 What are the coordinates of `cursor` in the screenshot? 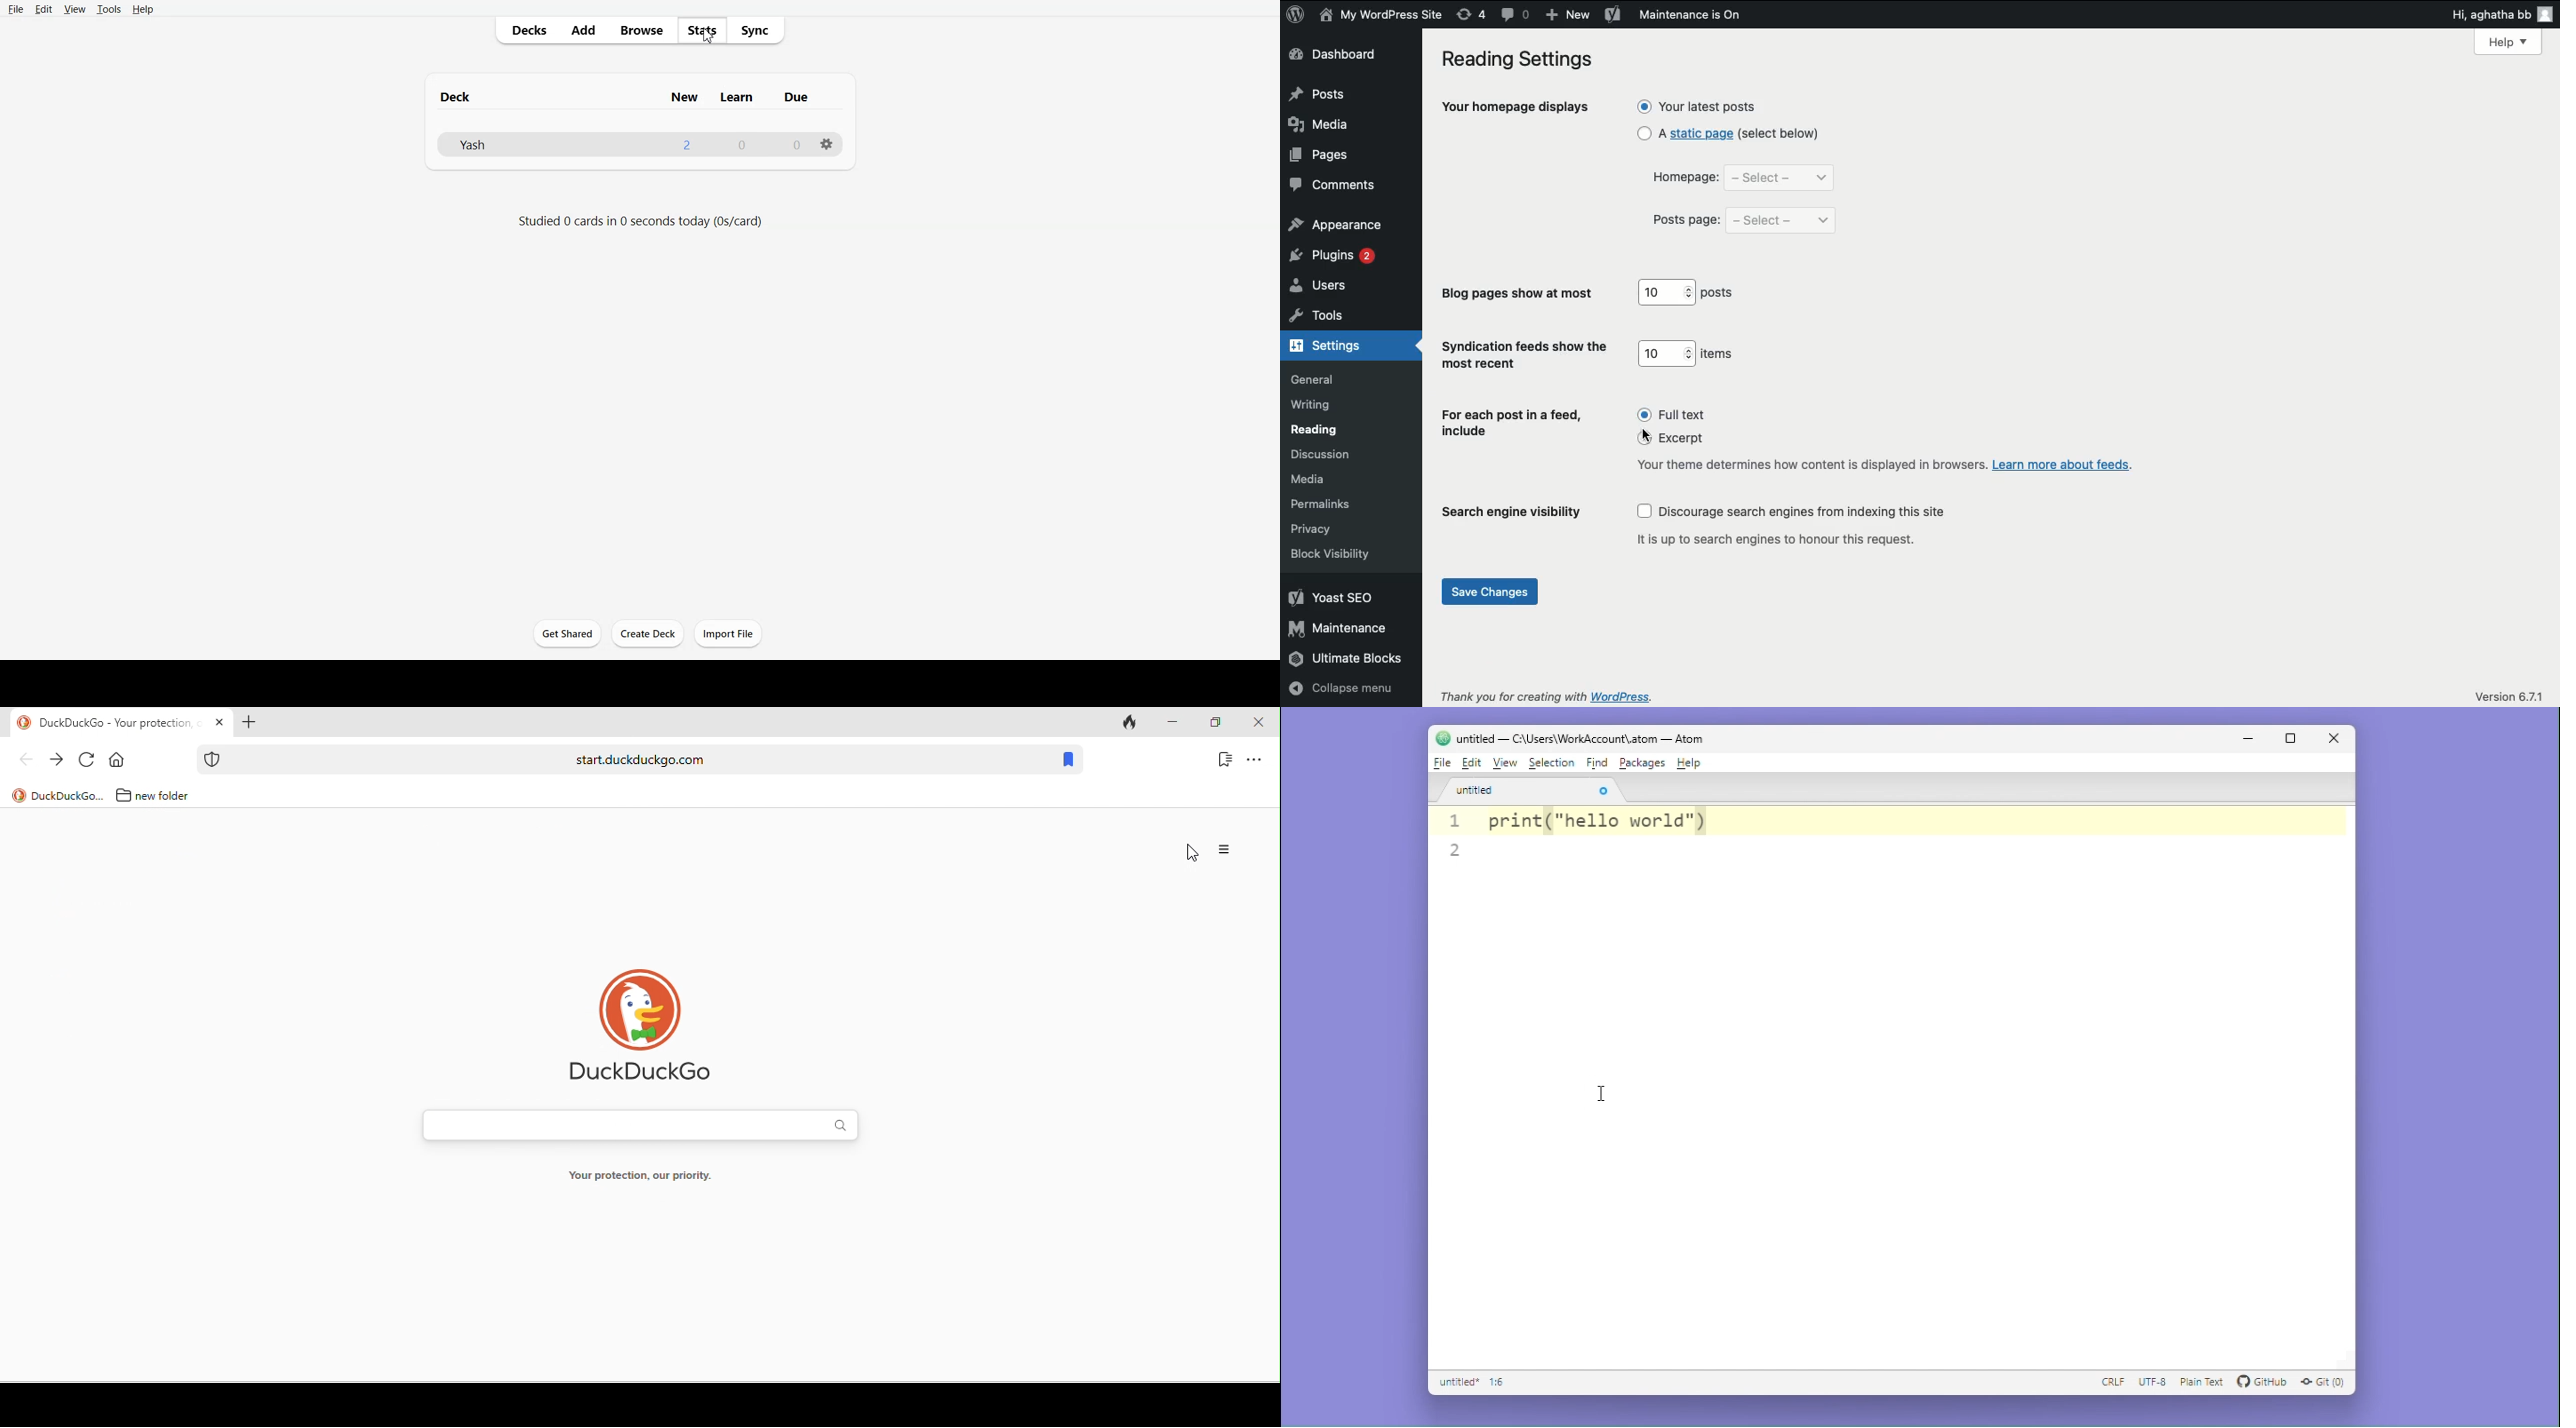 It's located at (1190, 854).